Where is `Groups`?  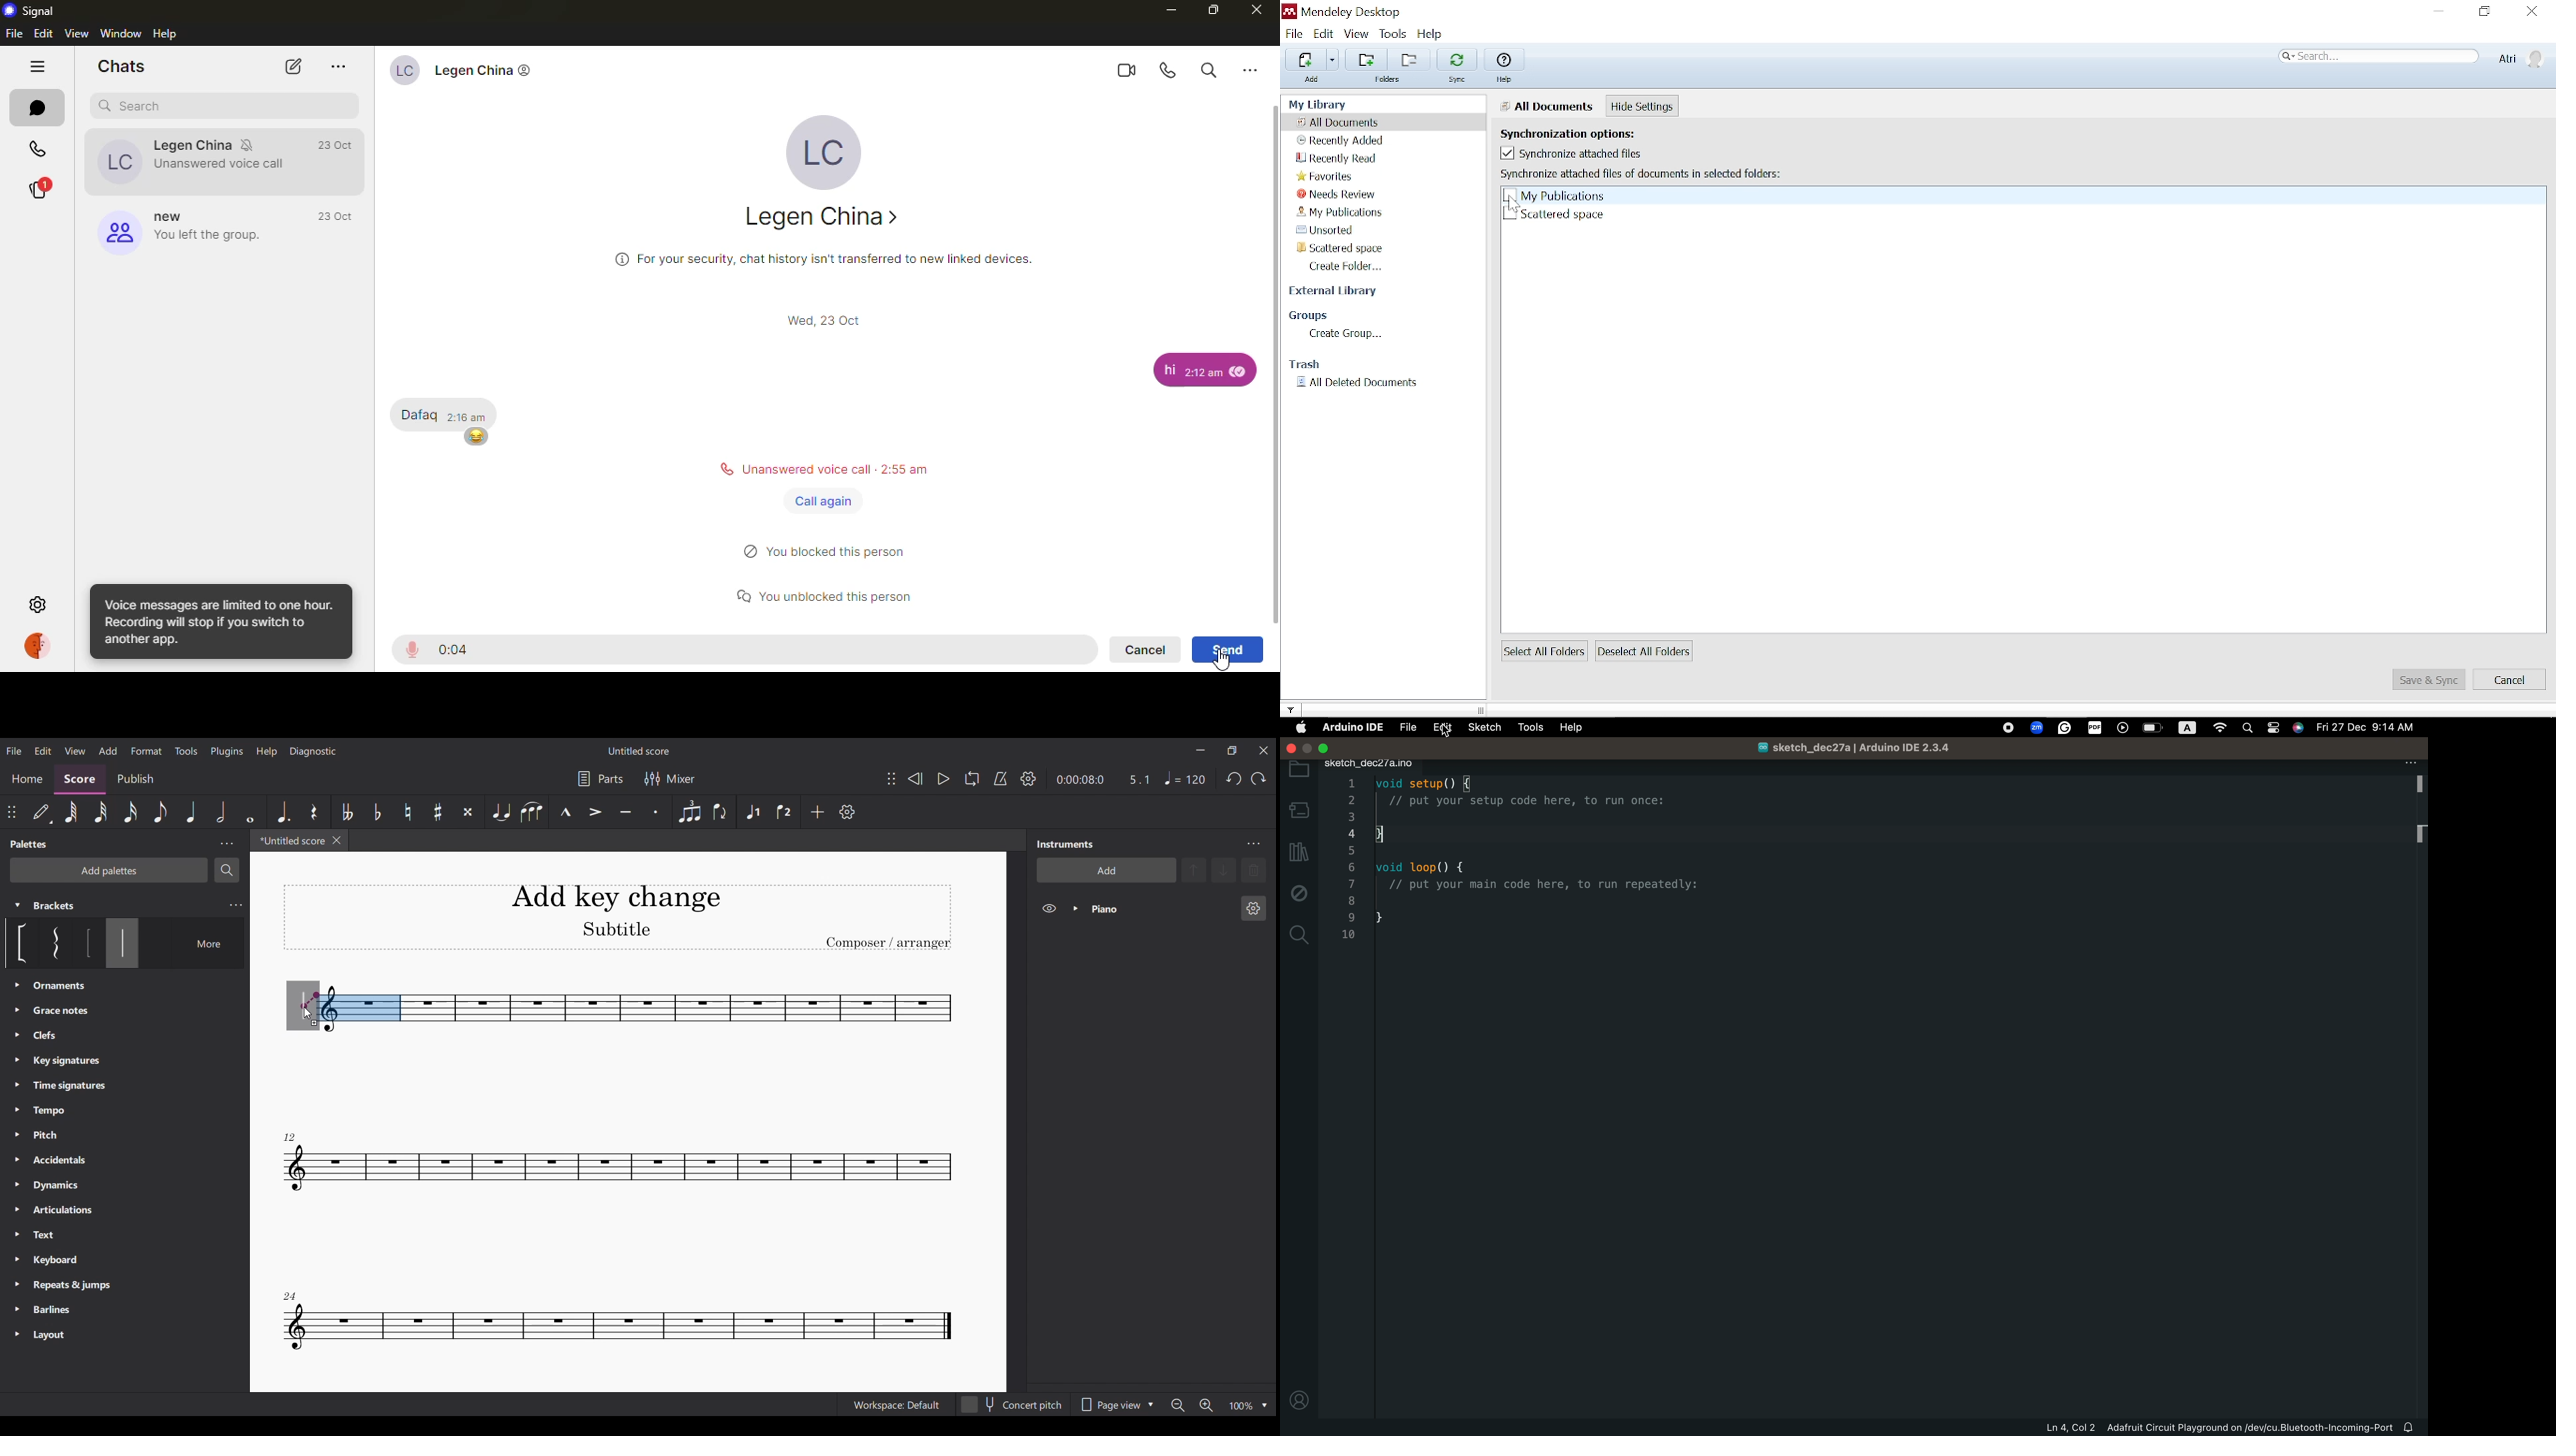
Groups is located at coordinates (1310, 315).